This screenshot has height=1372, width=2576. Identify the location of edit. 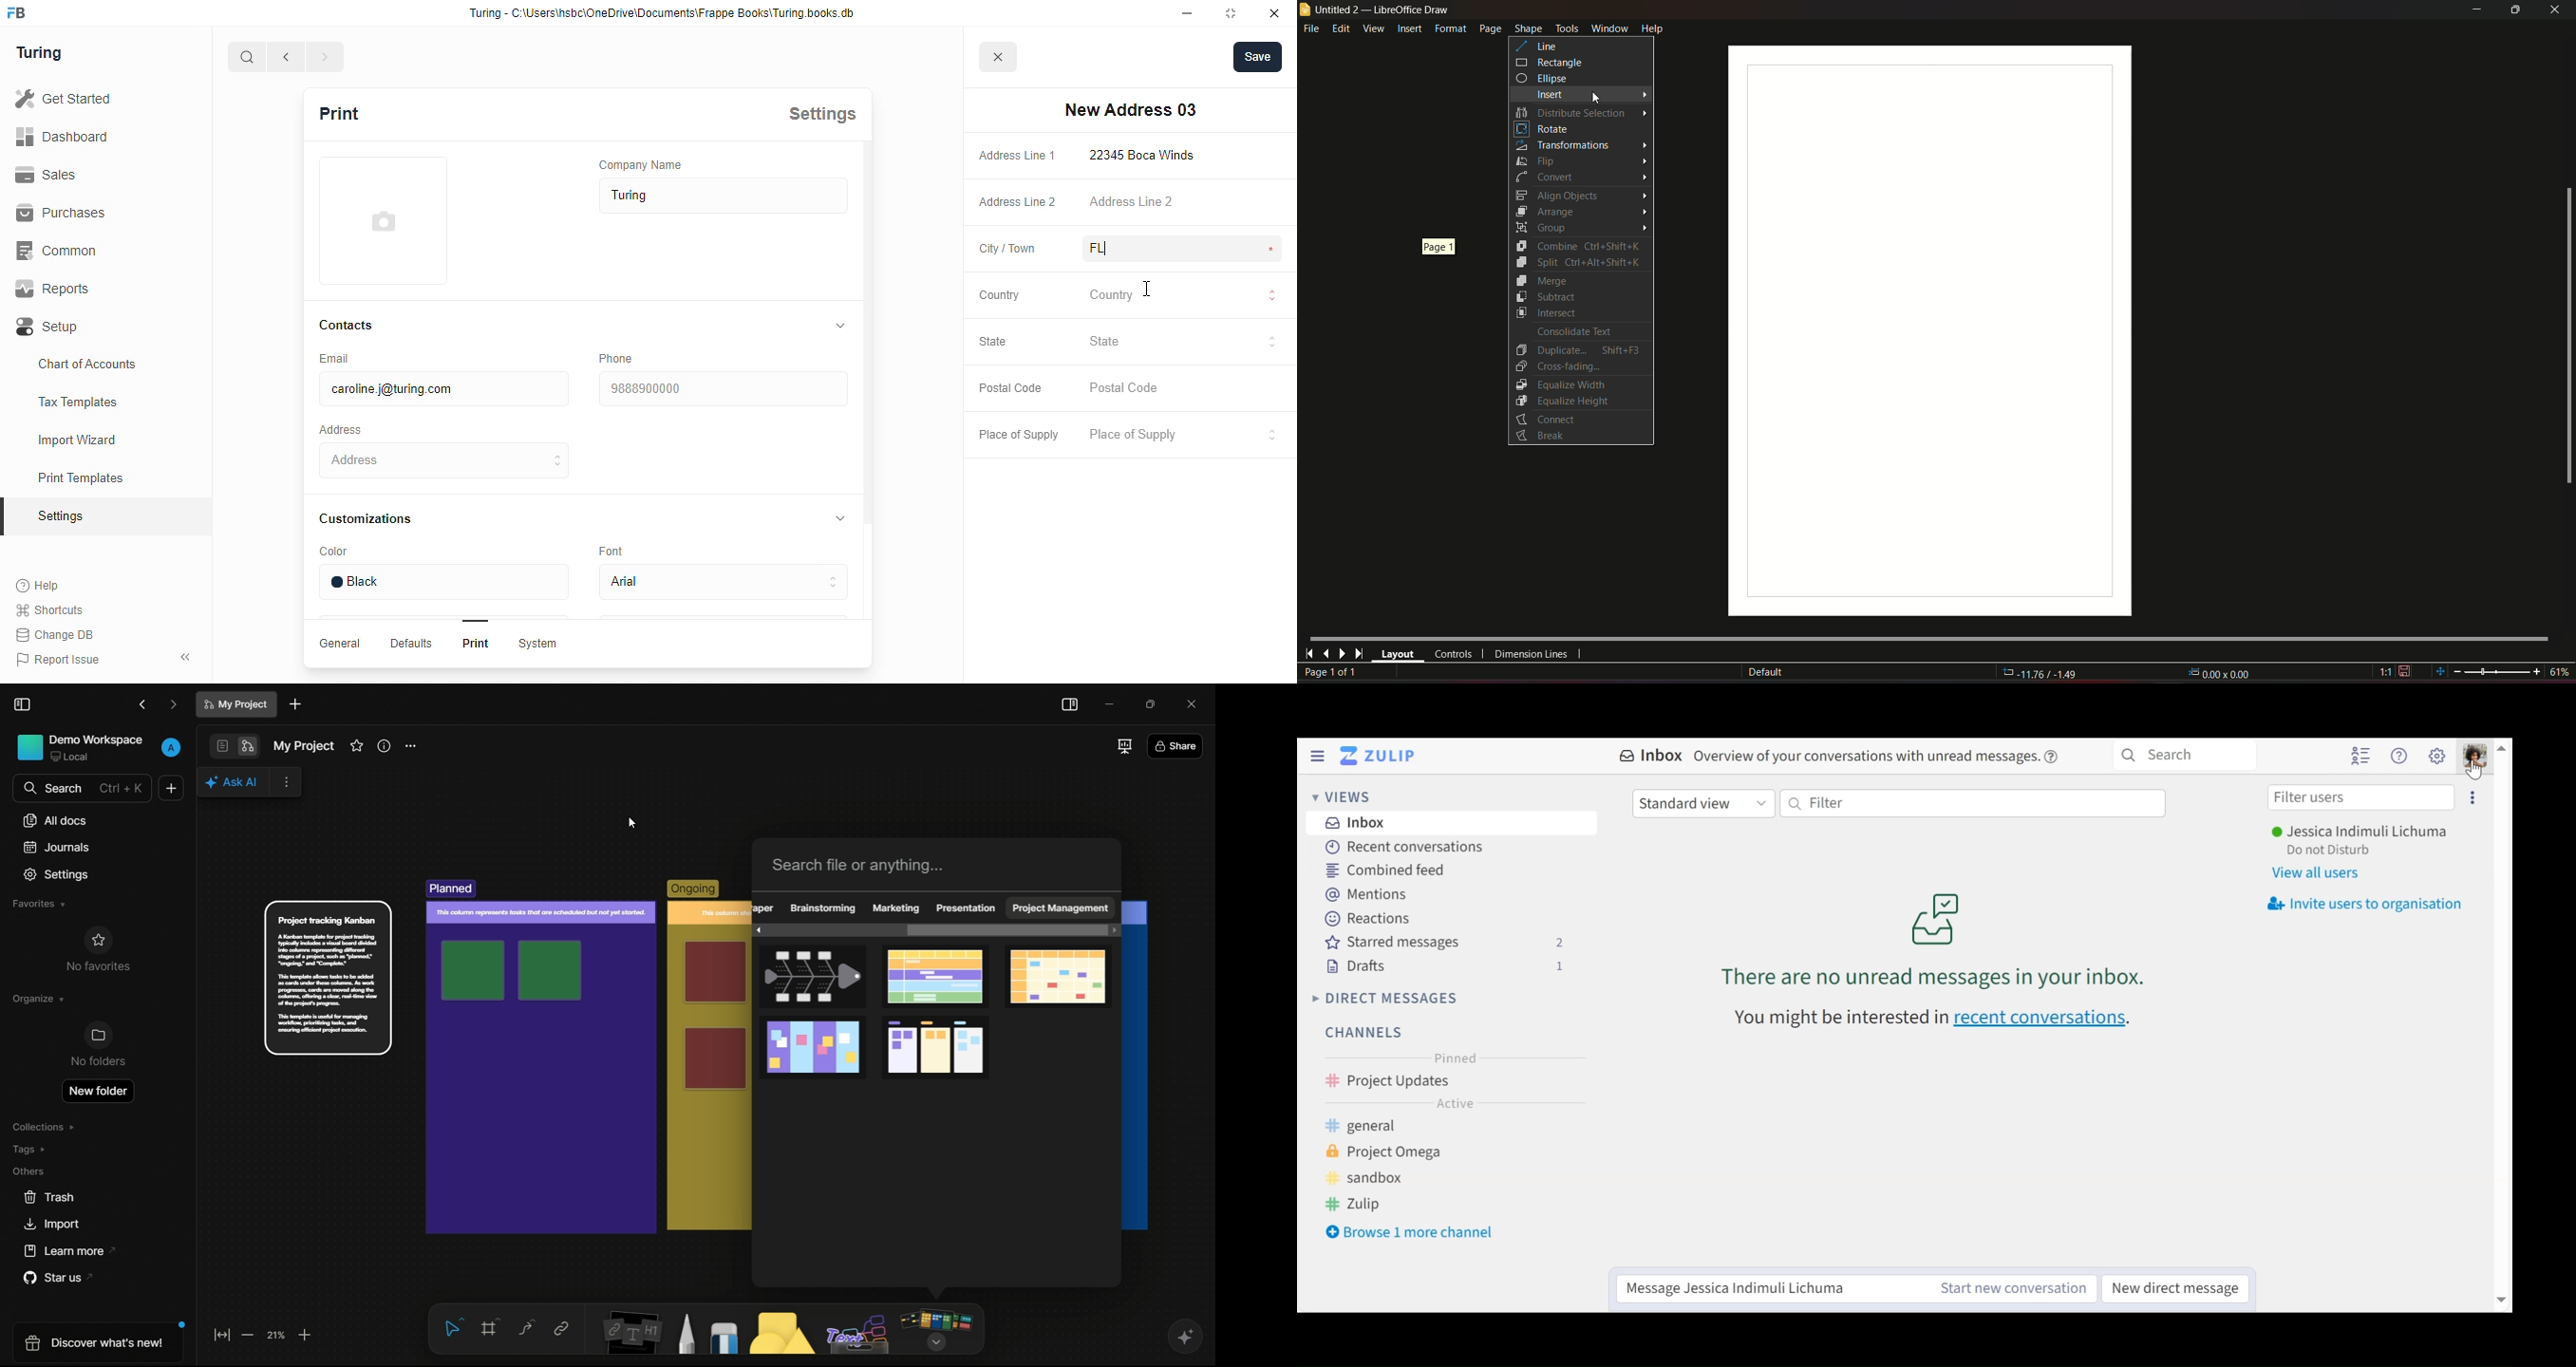
(1342, 28).